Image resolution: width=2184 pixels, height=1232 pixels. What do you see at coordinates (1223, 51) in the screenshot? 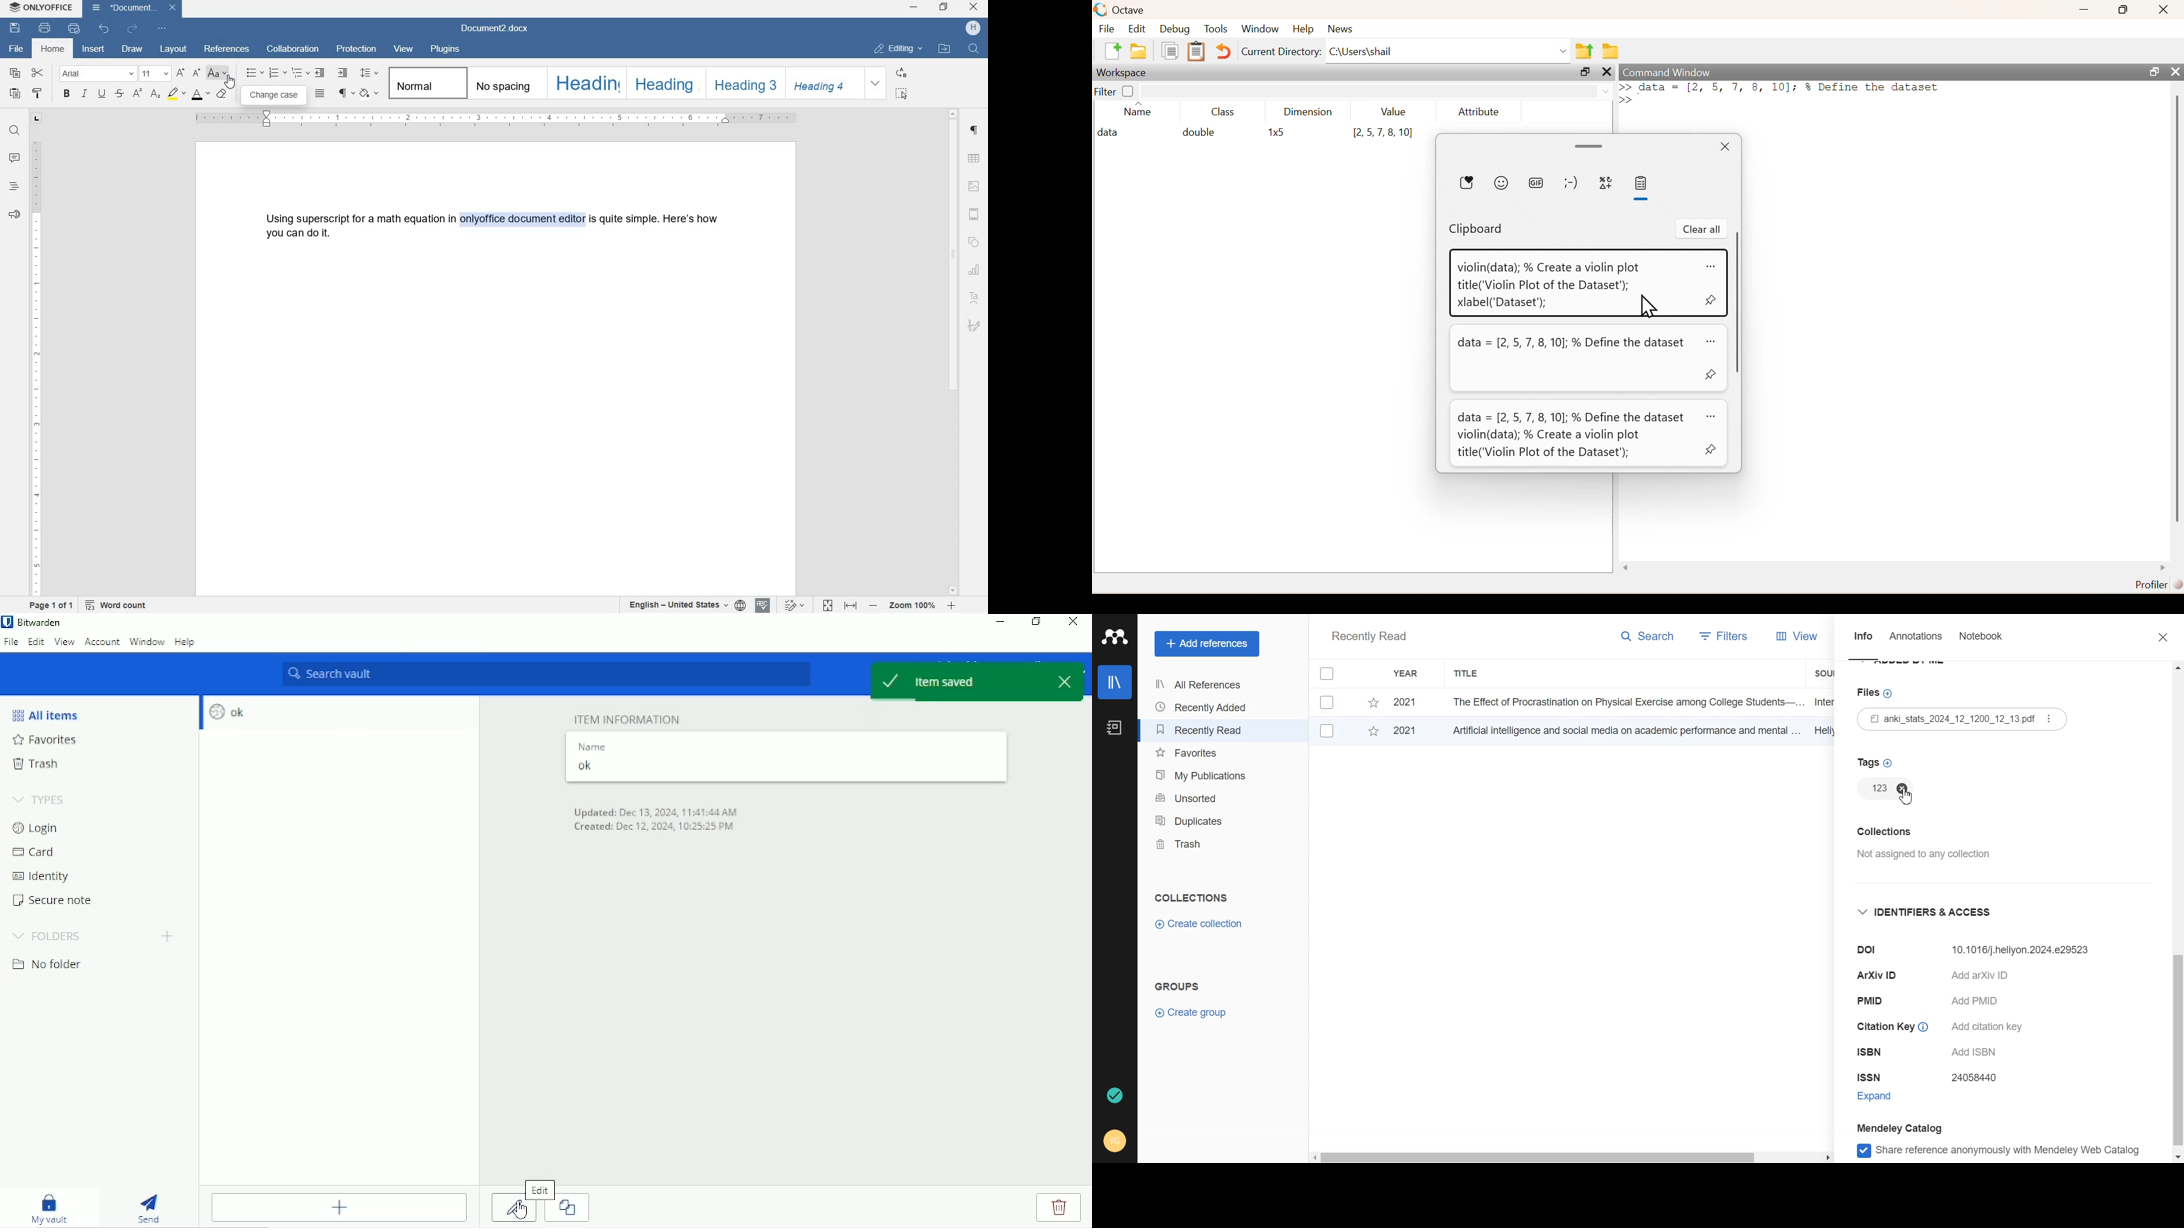
I see `Undo ` at bounding box center [1223, 51].